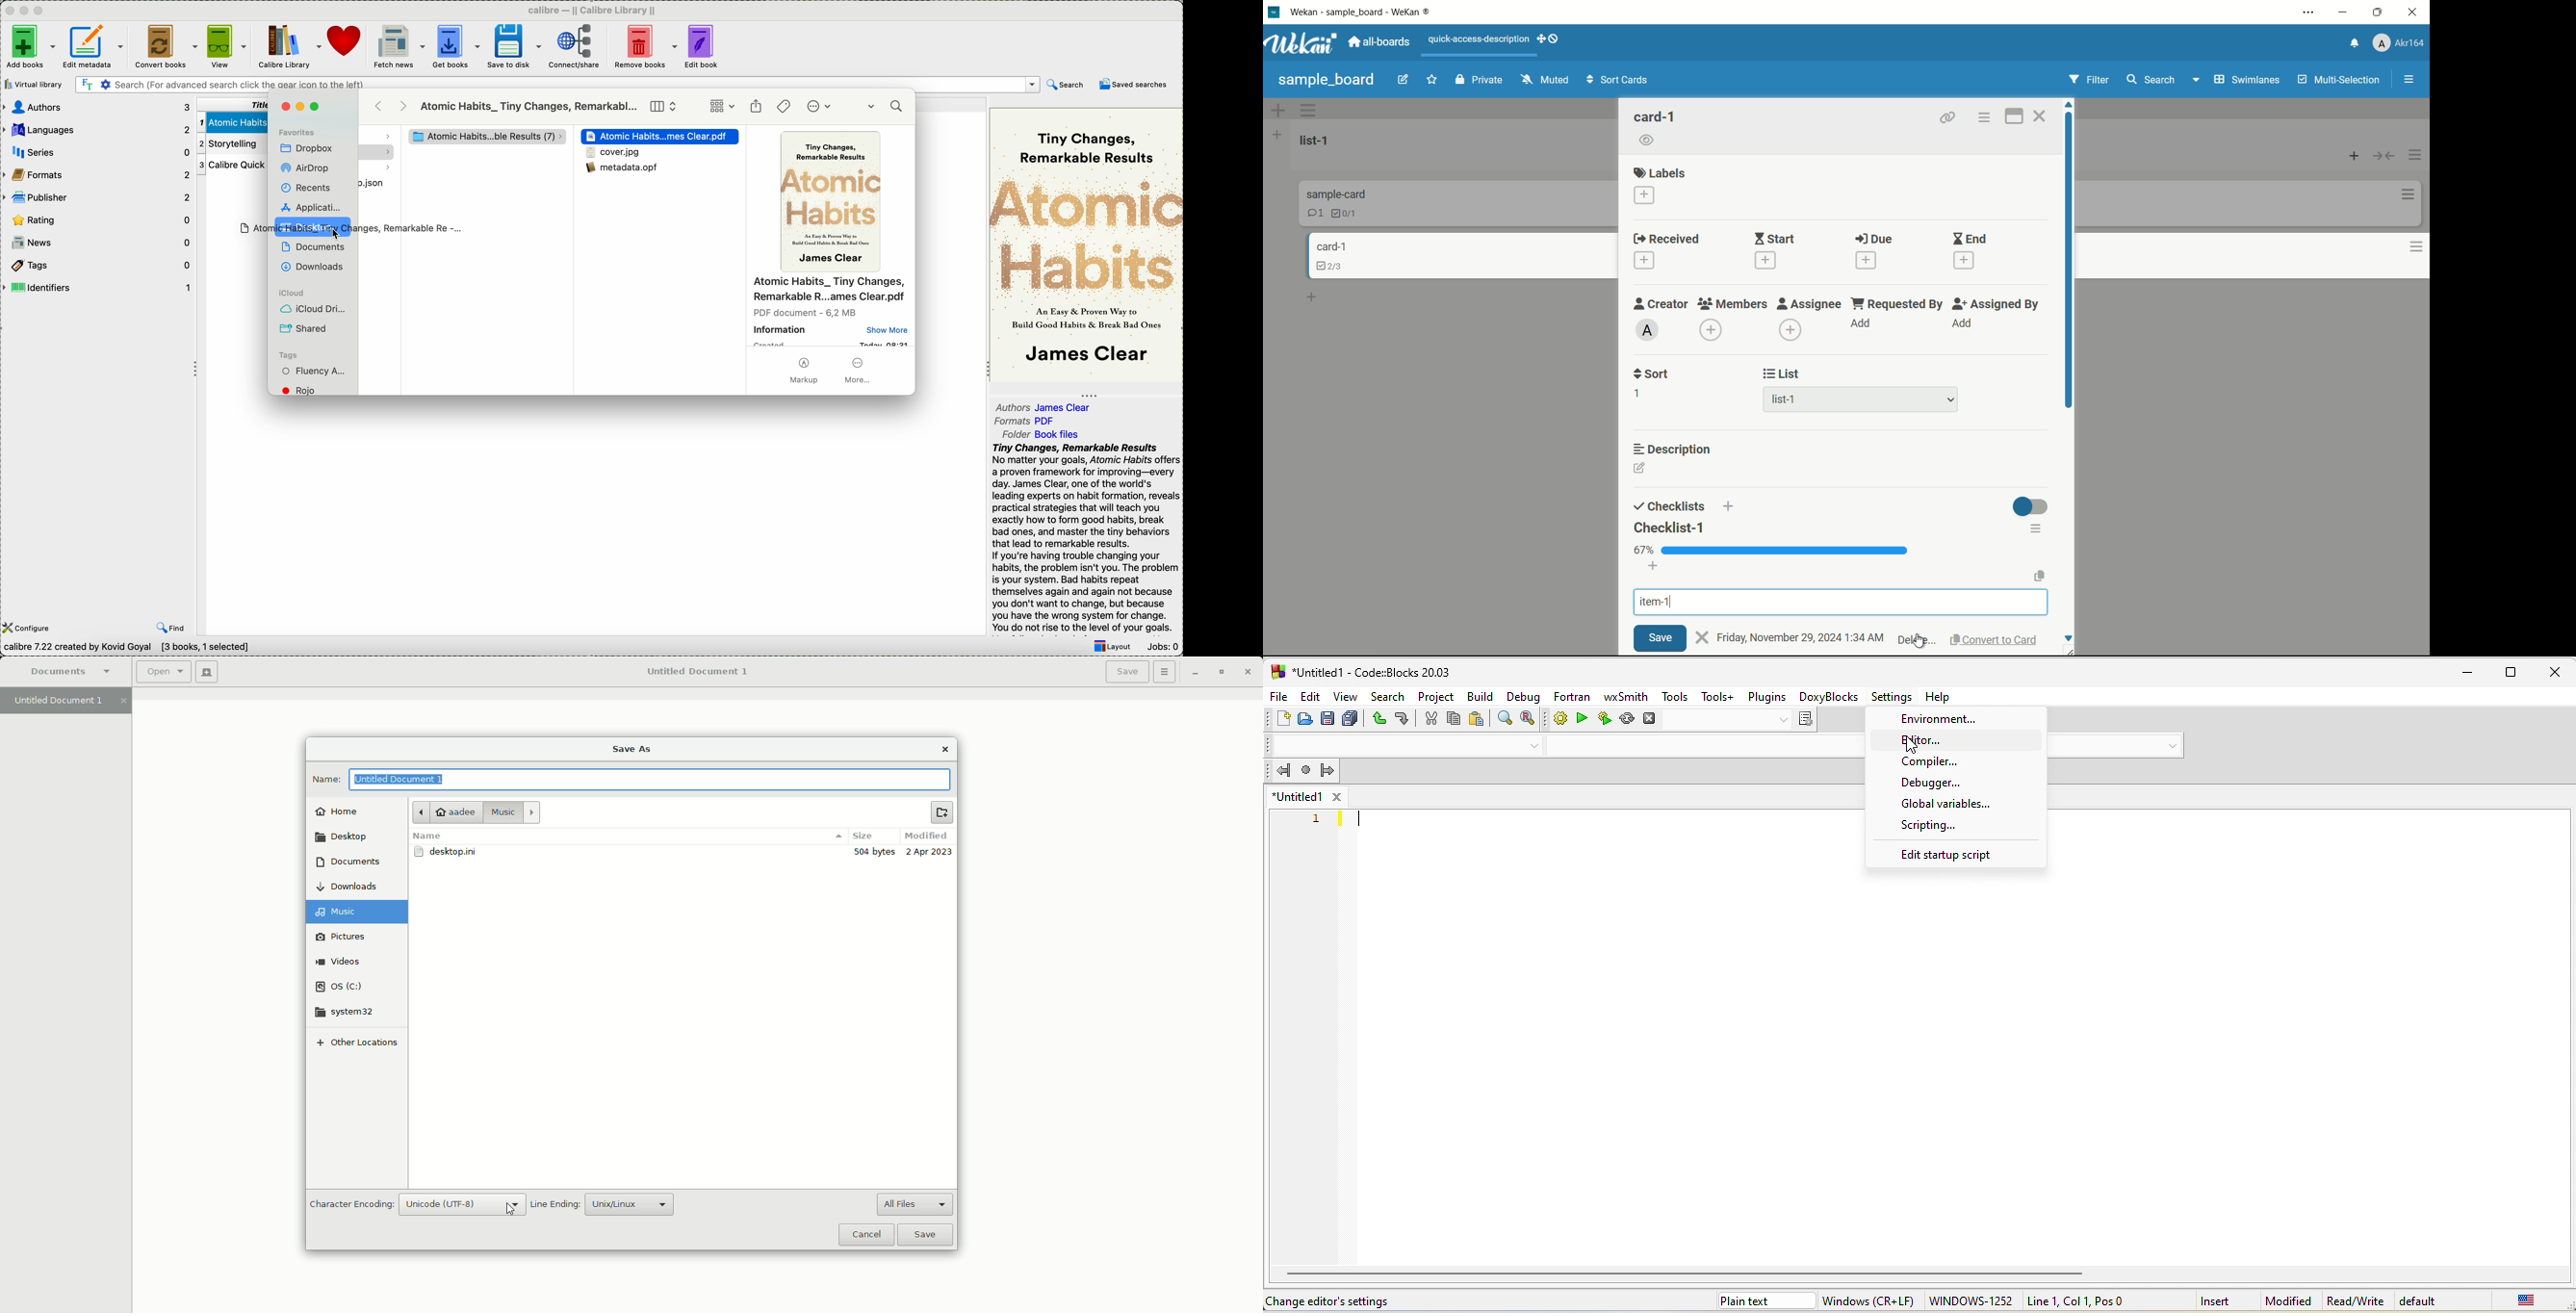 This screenshot has height=1316, width=2576. I want to click on settings, so click(1892, 696).